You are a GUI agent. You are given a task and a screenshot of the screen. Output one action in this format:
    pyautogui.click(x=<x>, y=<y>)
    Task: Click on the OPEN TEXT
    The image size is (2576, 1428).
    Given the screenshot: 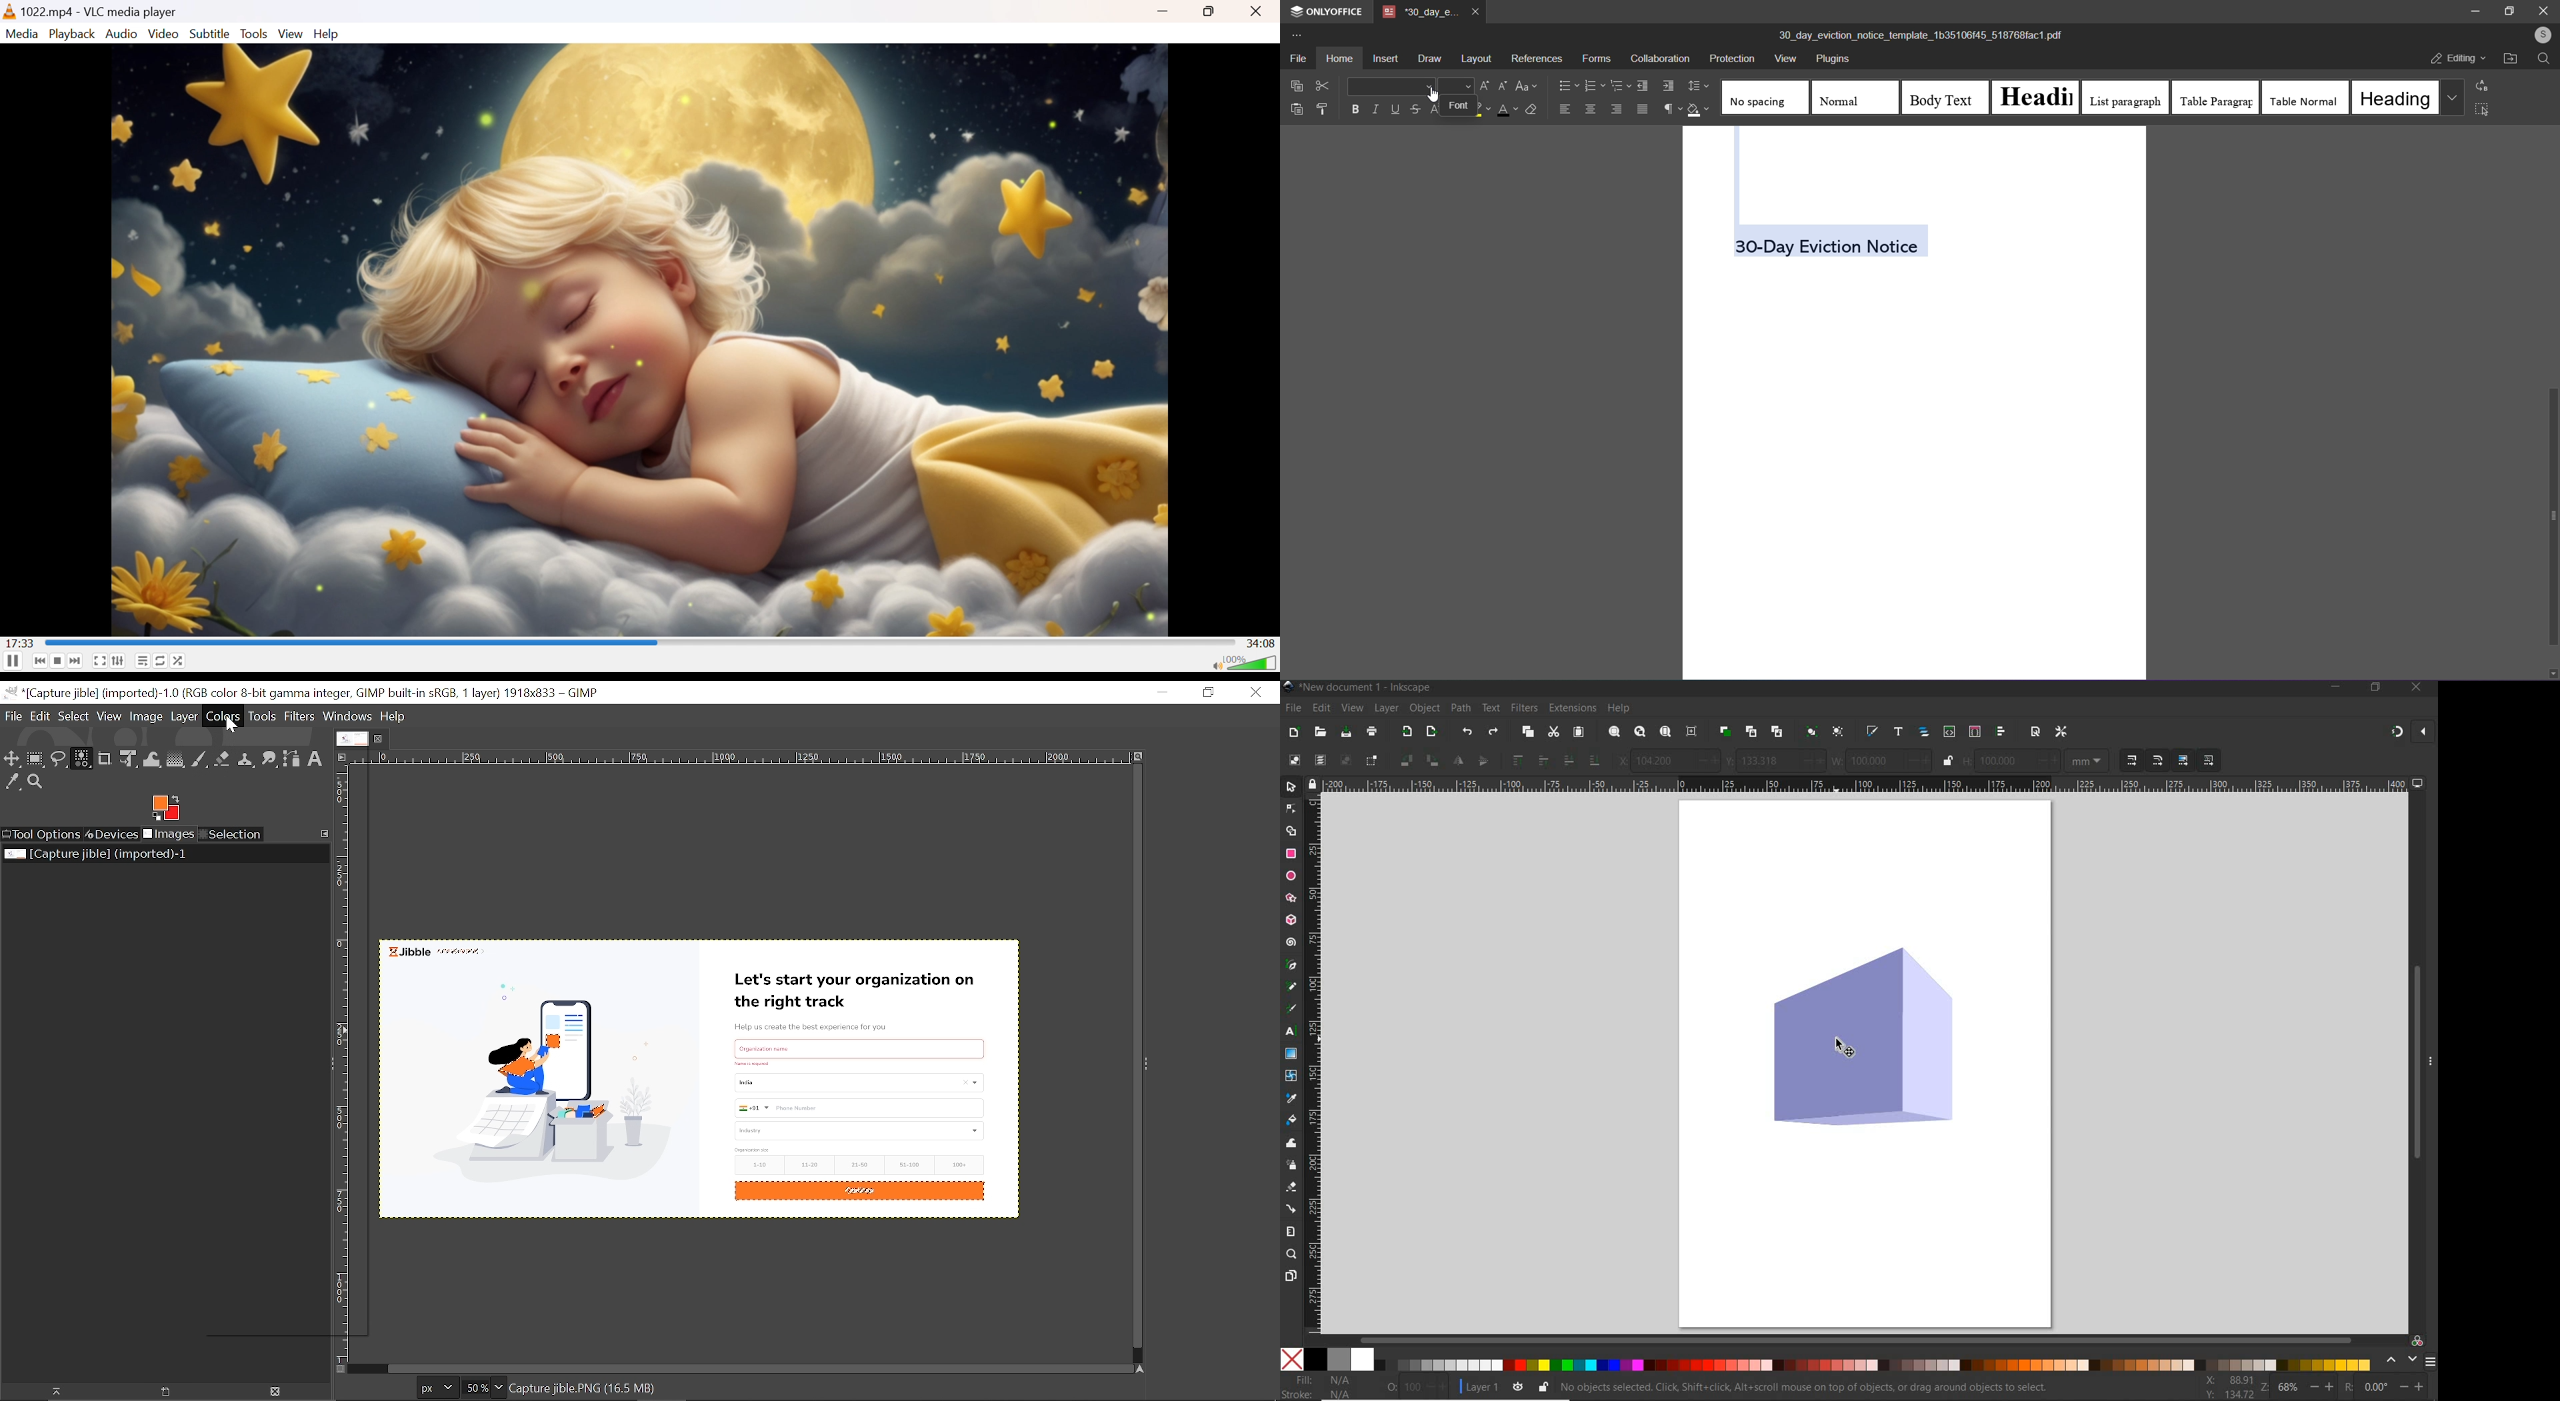 What is the action you would take?
    pyautogui.click(x=1897, y=733)
    